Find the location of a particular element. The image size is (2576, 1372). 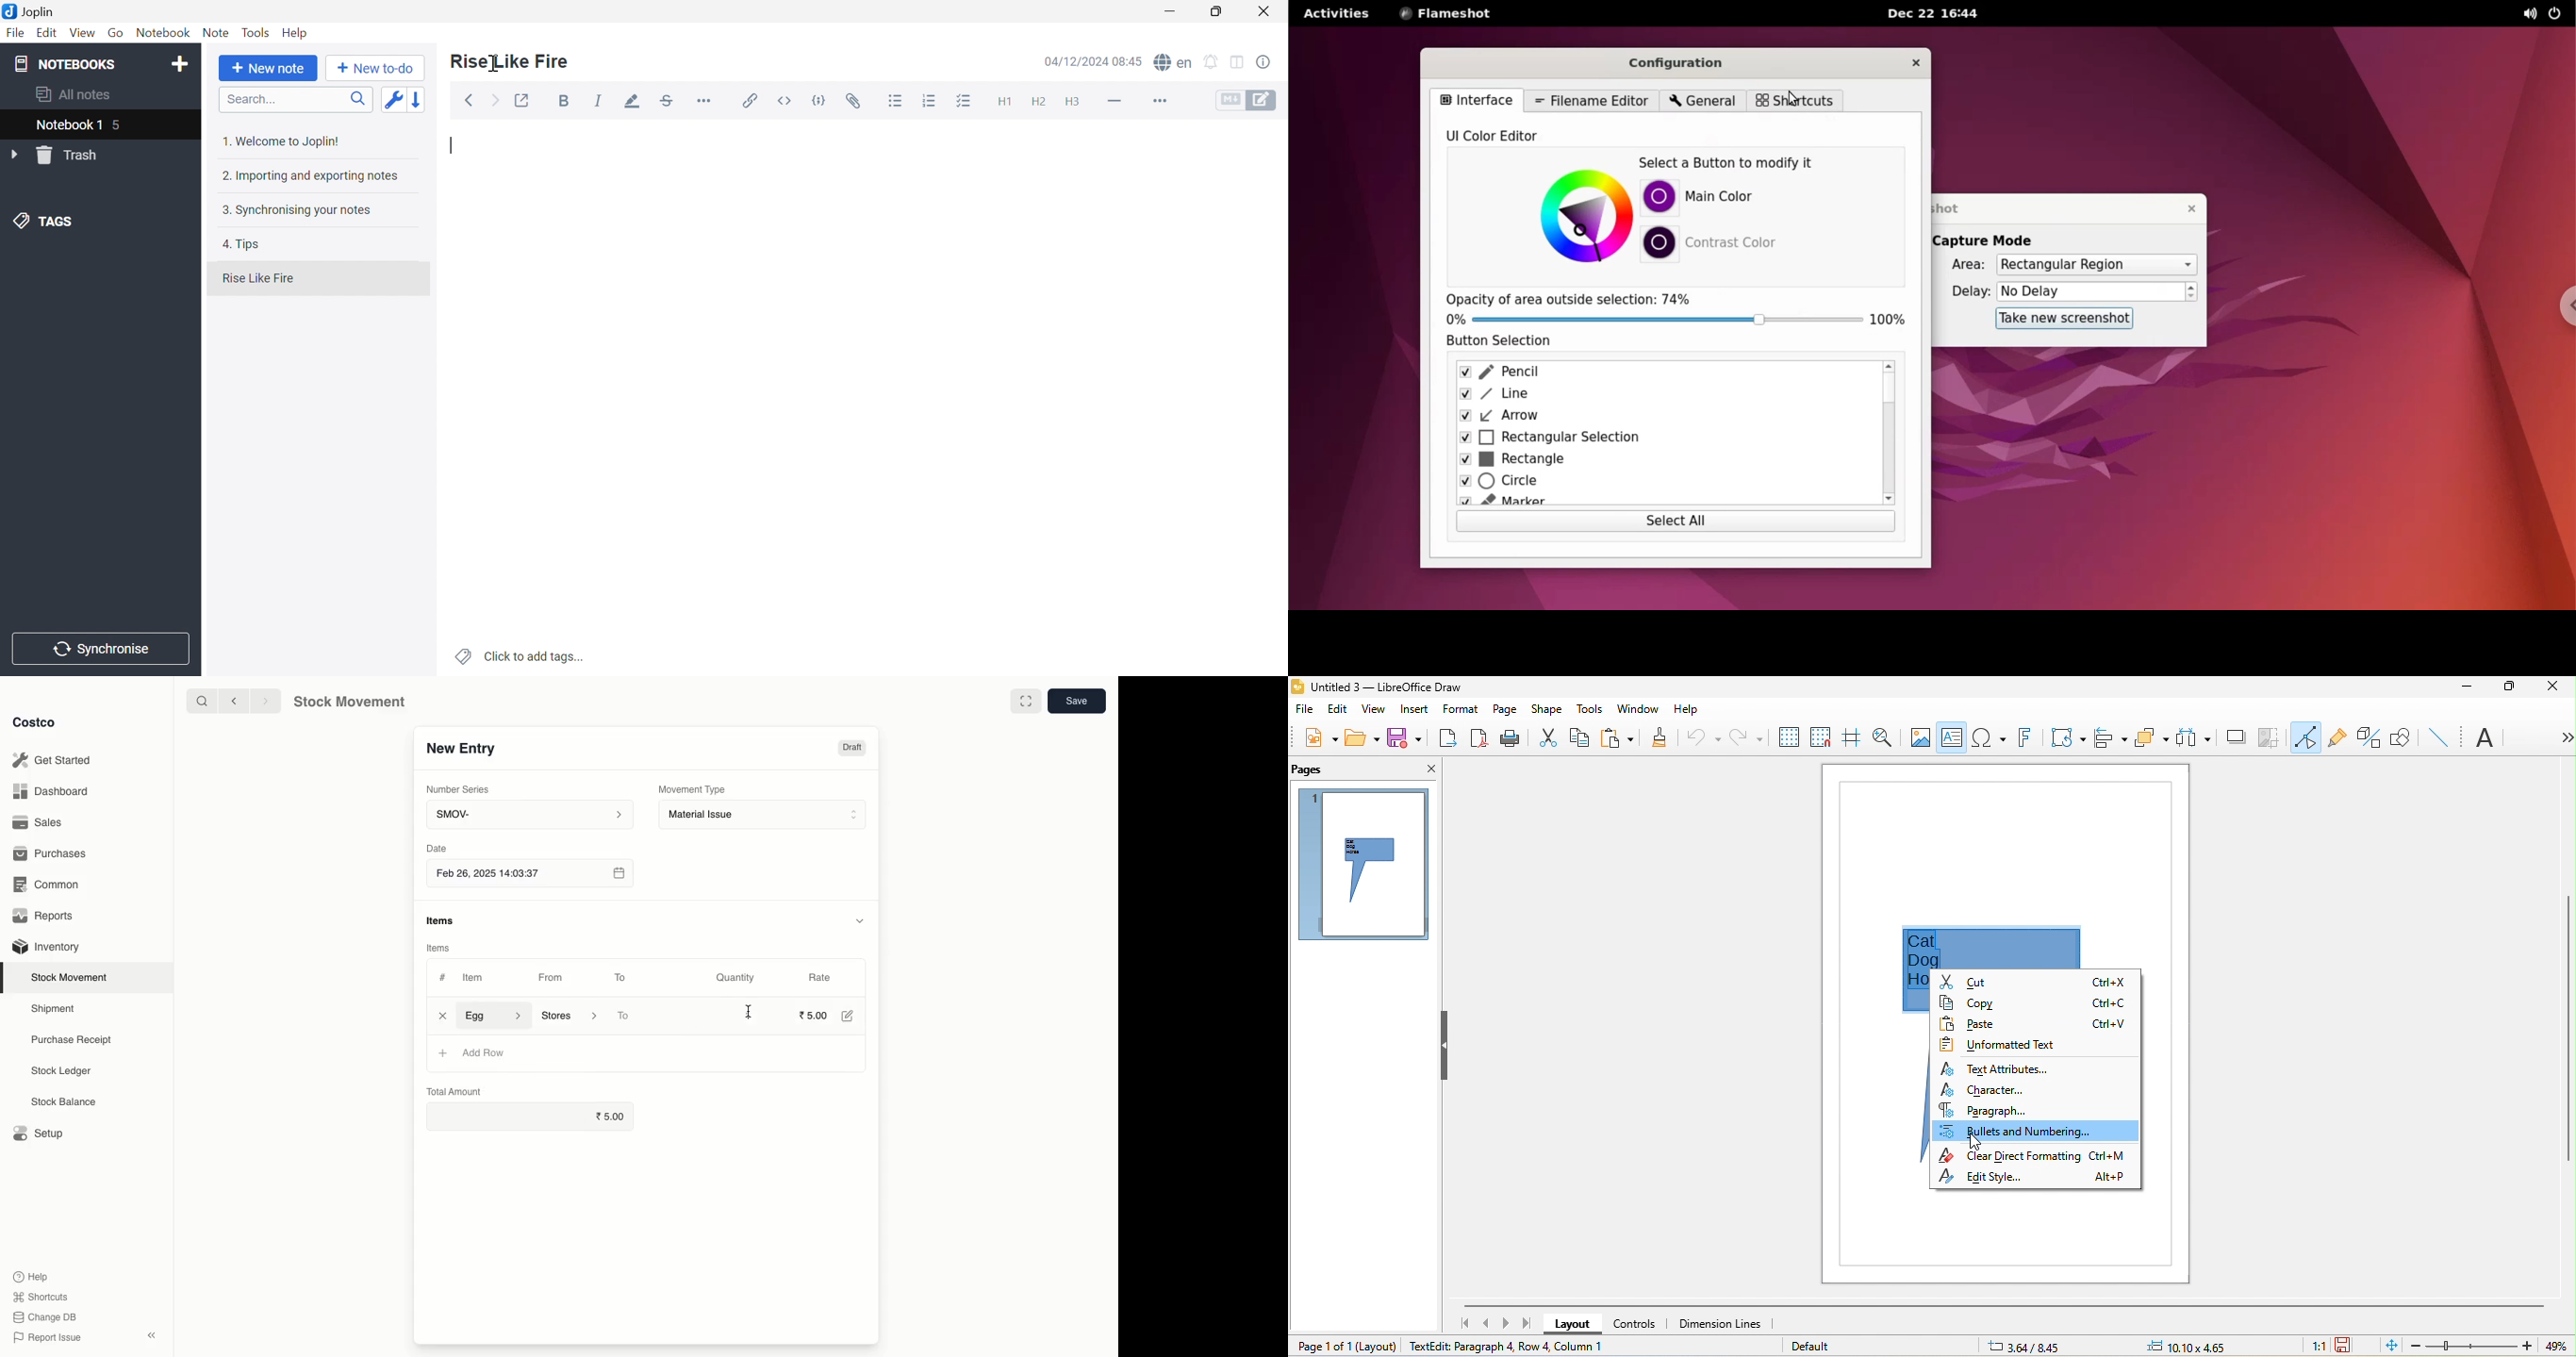

Bulleted list is located at coordinates (897, 103).